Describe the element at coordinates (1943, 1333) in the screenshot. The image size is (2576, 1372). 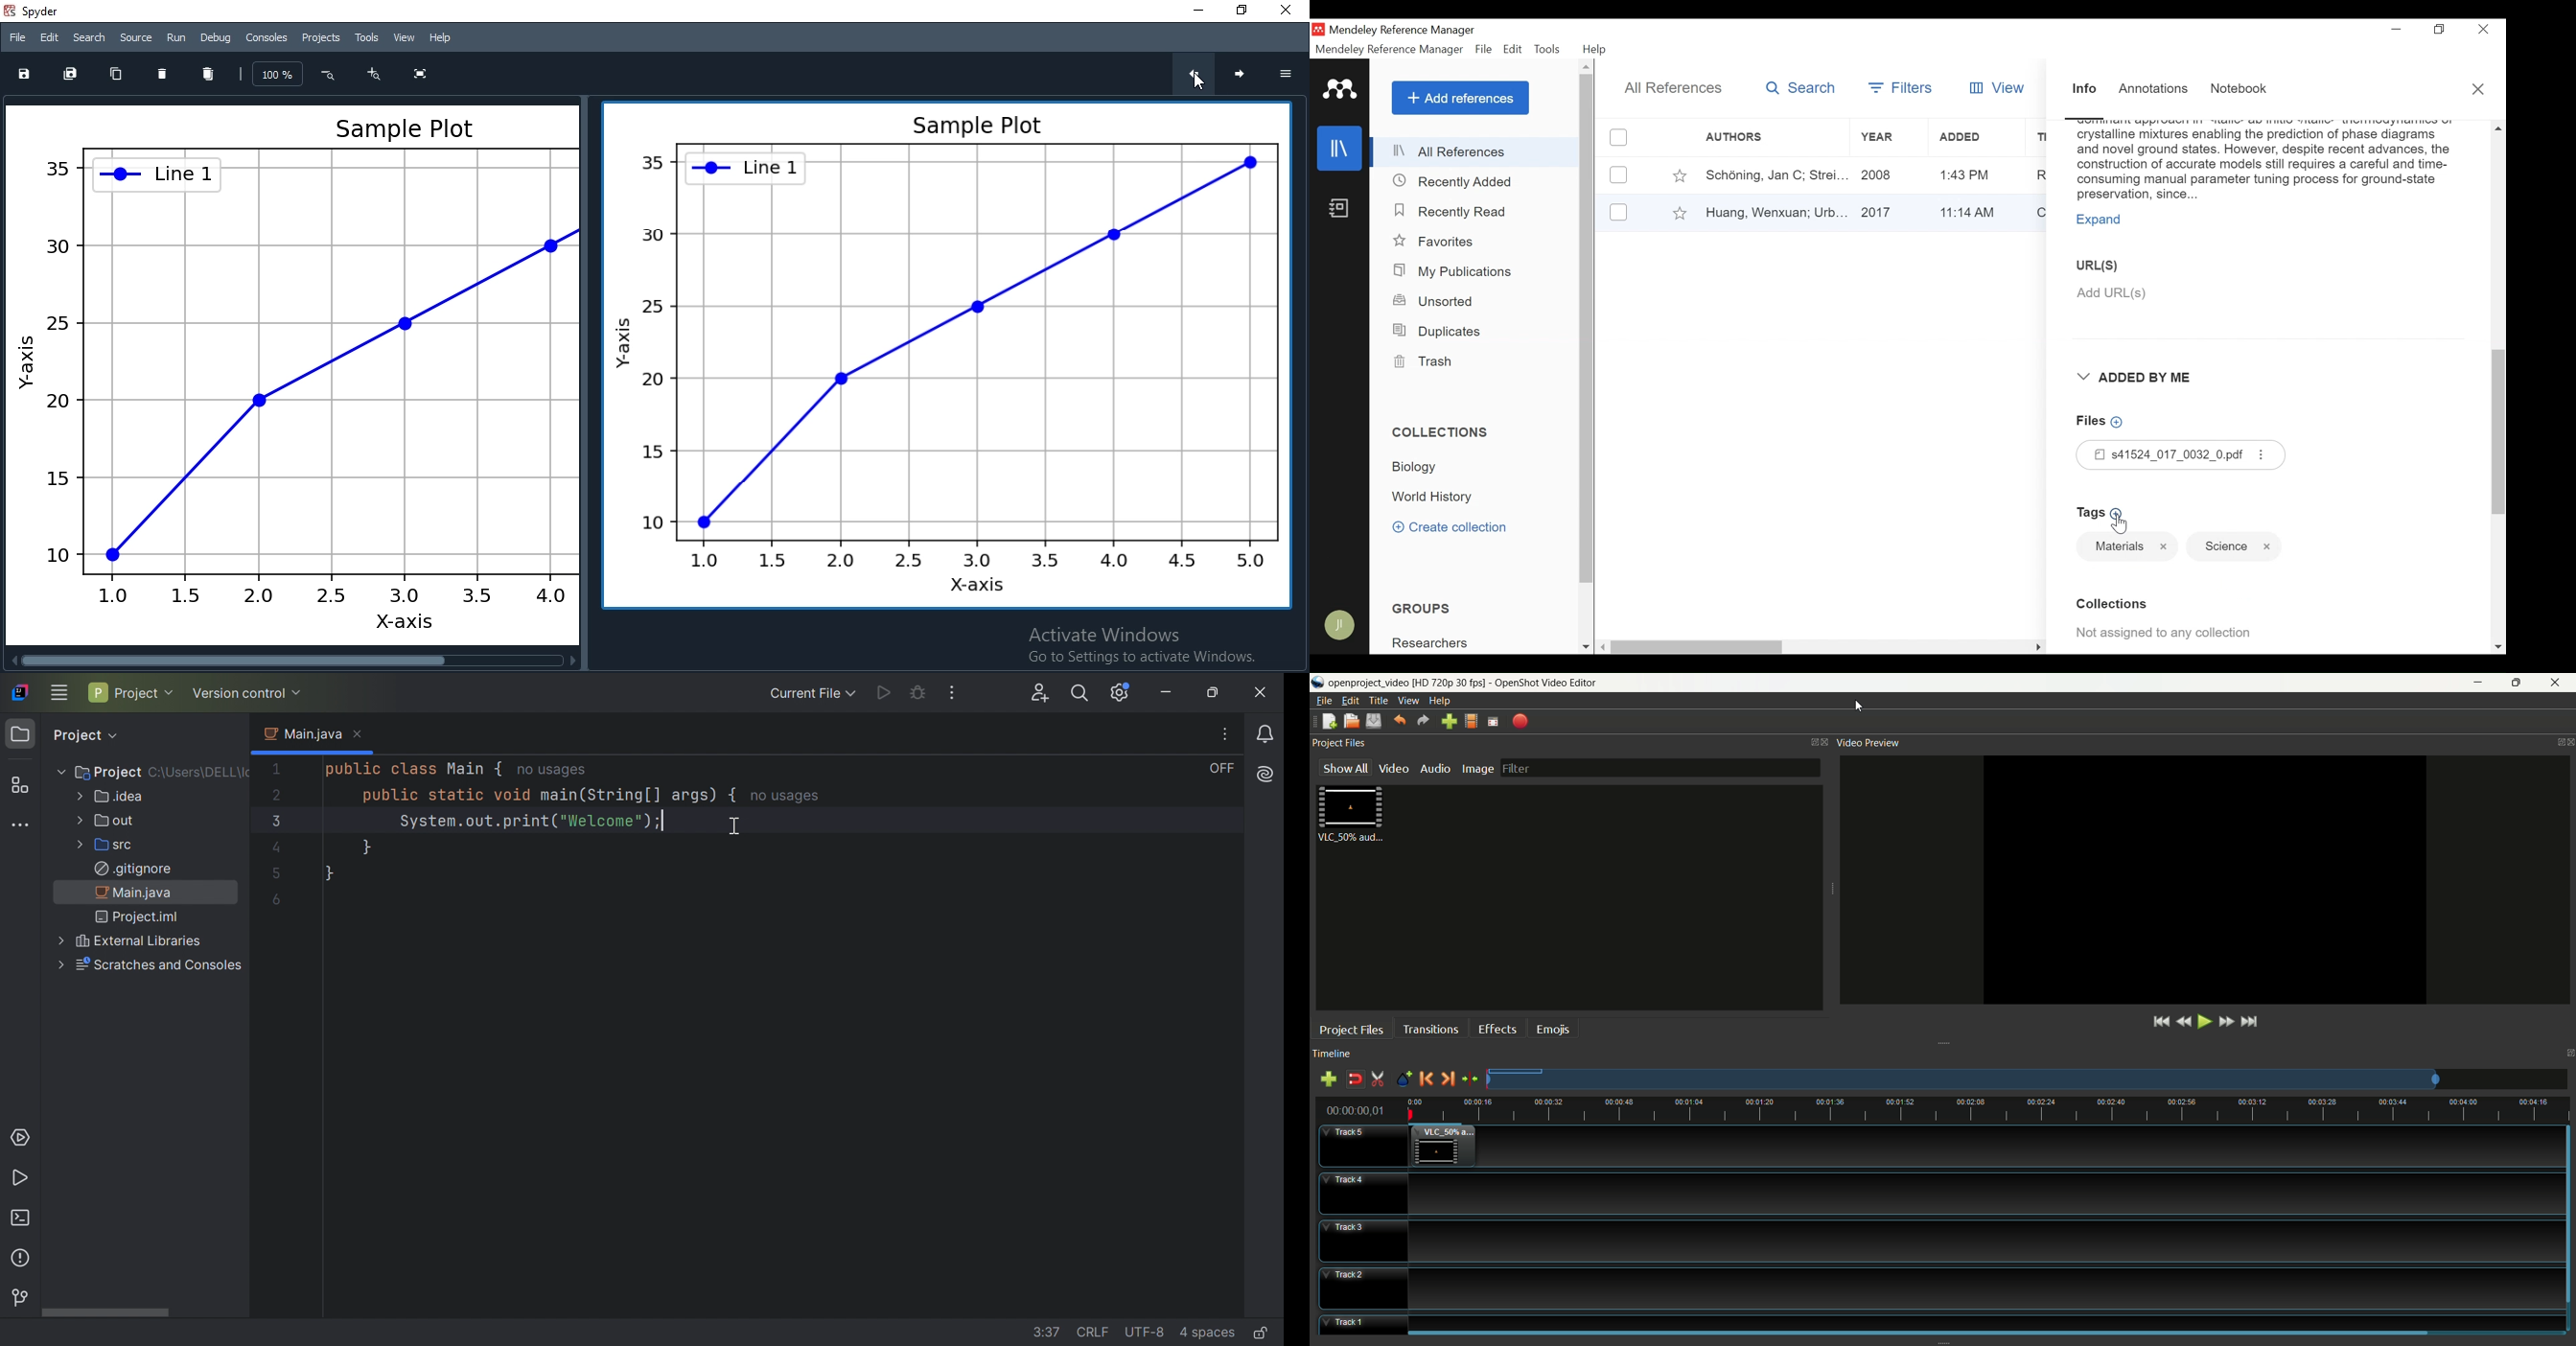
I see `scrollbar` at that location.